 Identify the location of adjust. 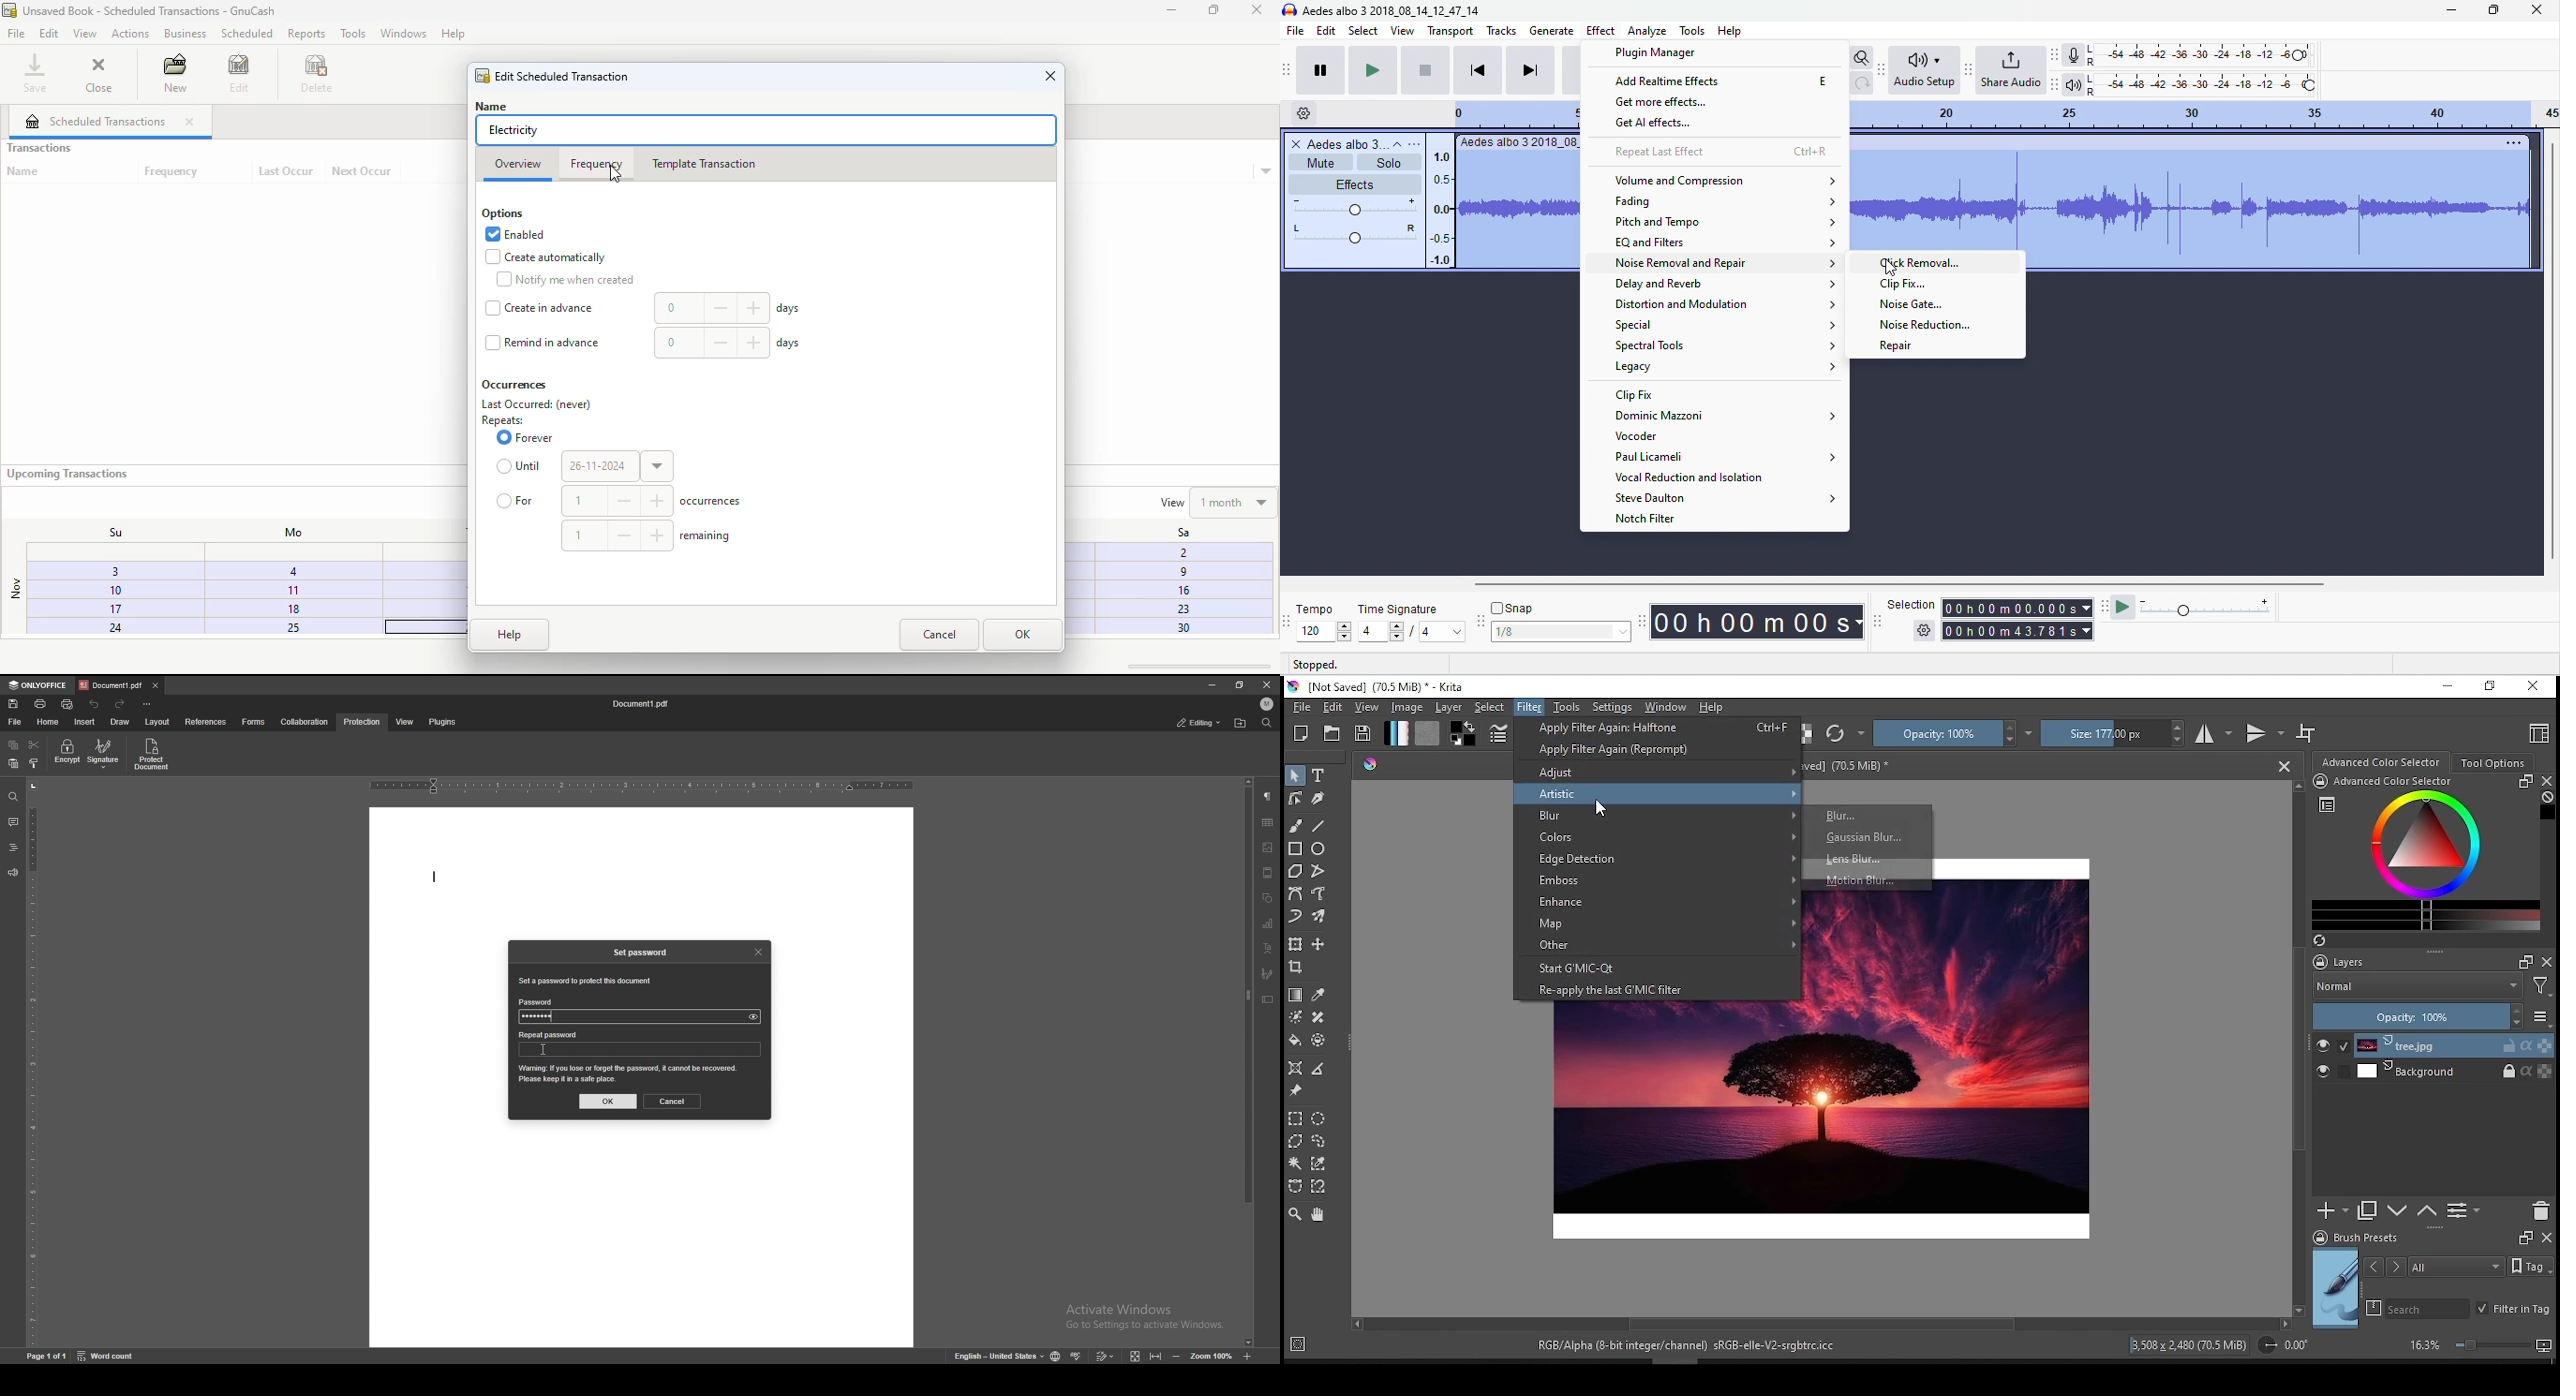
(1659, 772).